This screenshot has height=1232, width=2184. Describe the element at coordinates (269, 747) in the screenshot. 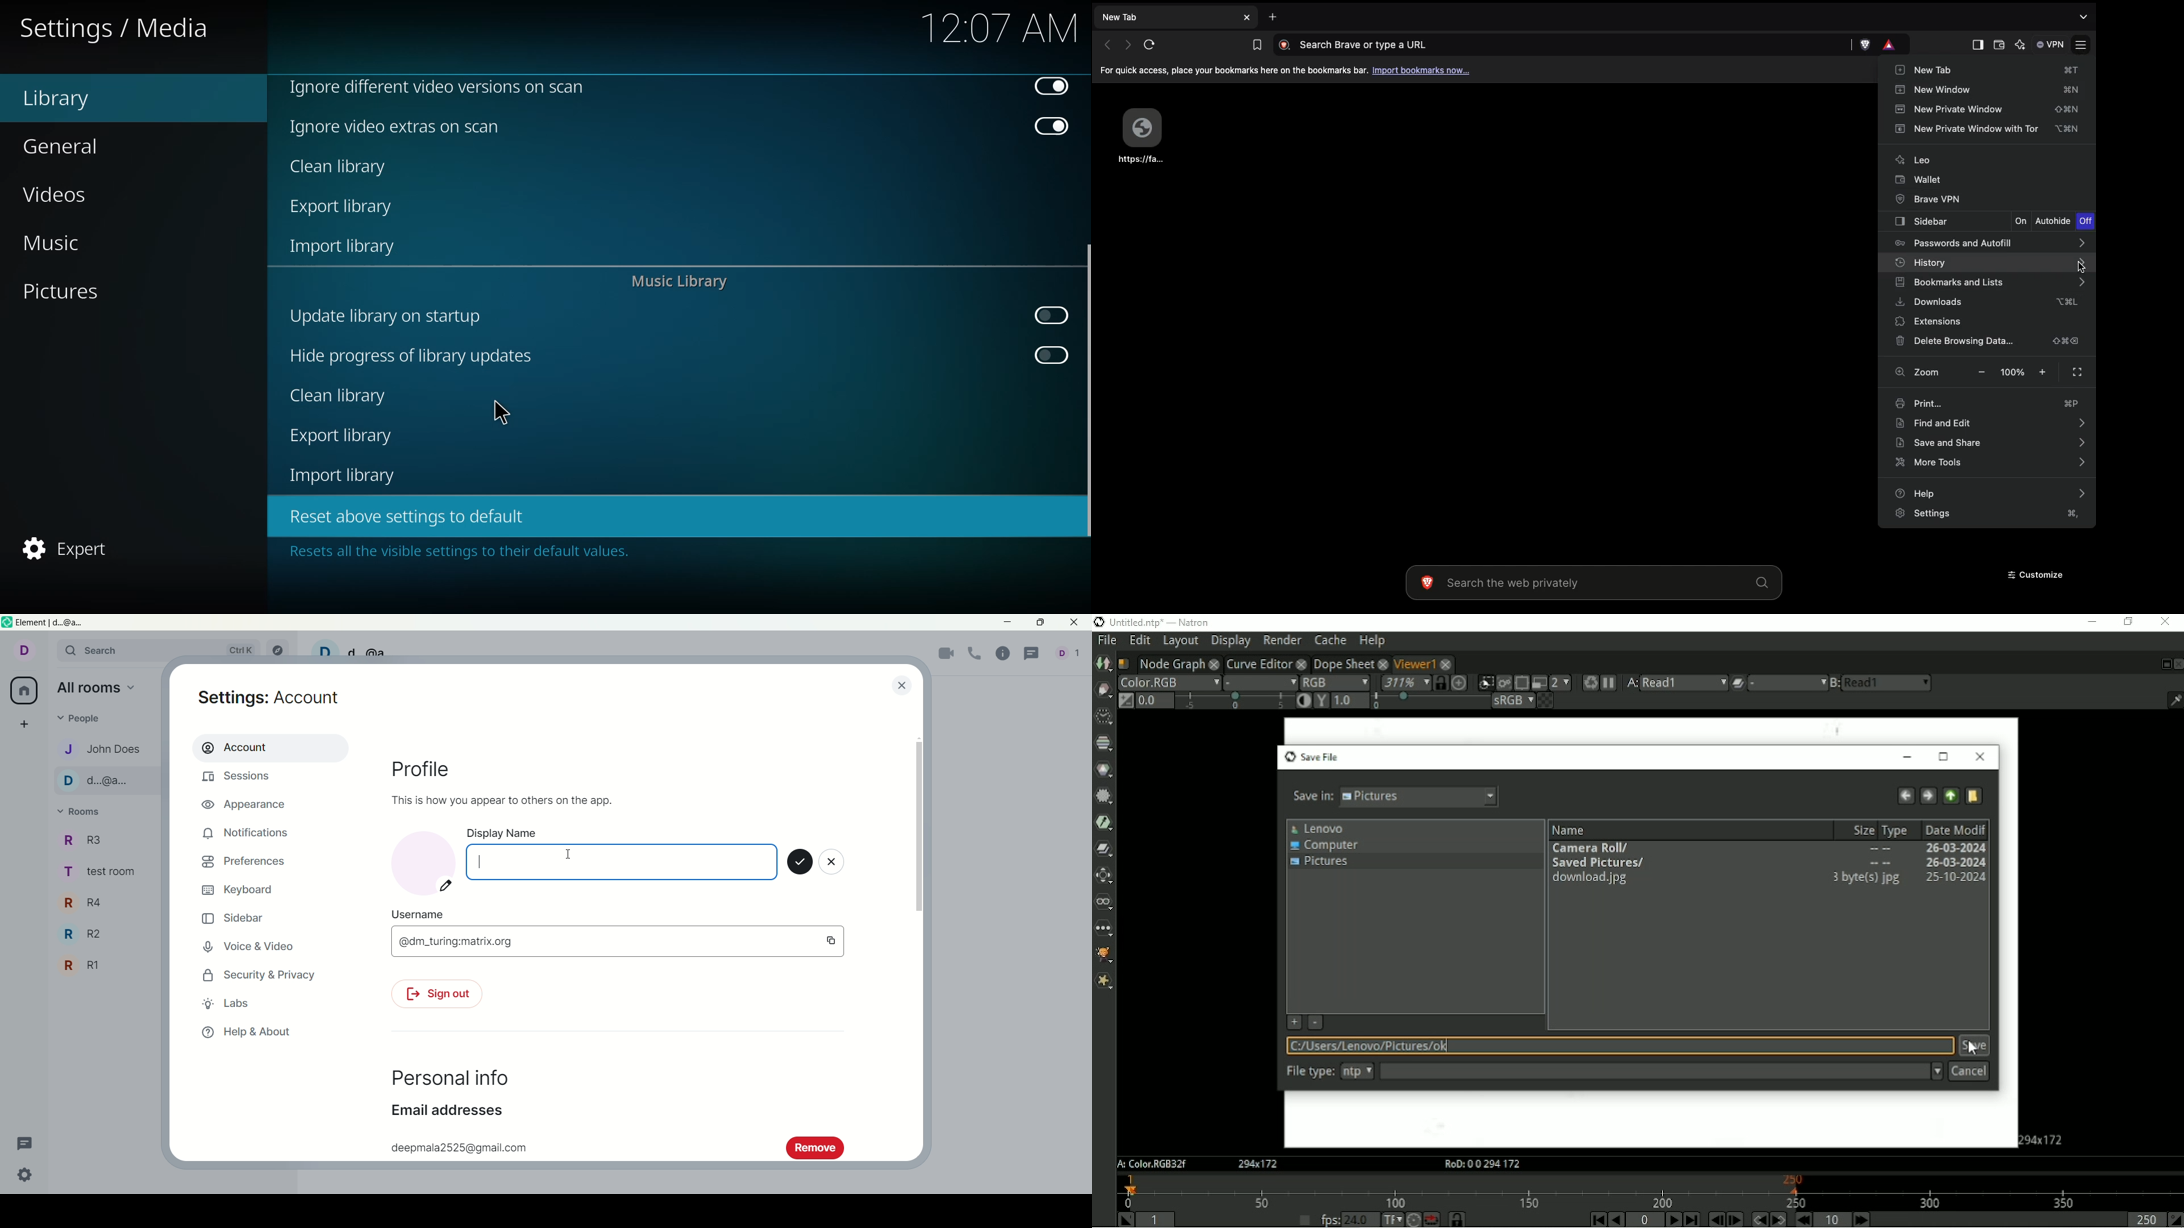

I see `account` at that location.